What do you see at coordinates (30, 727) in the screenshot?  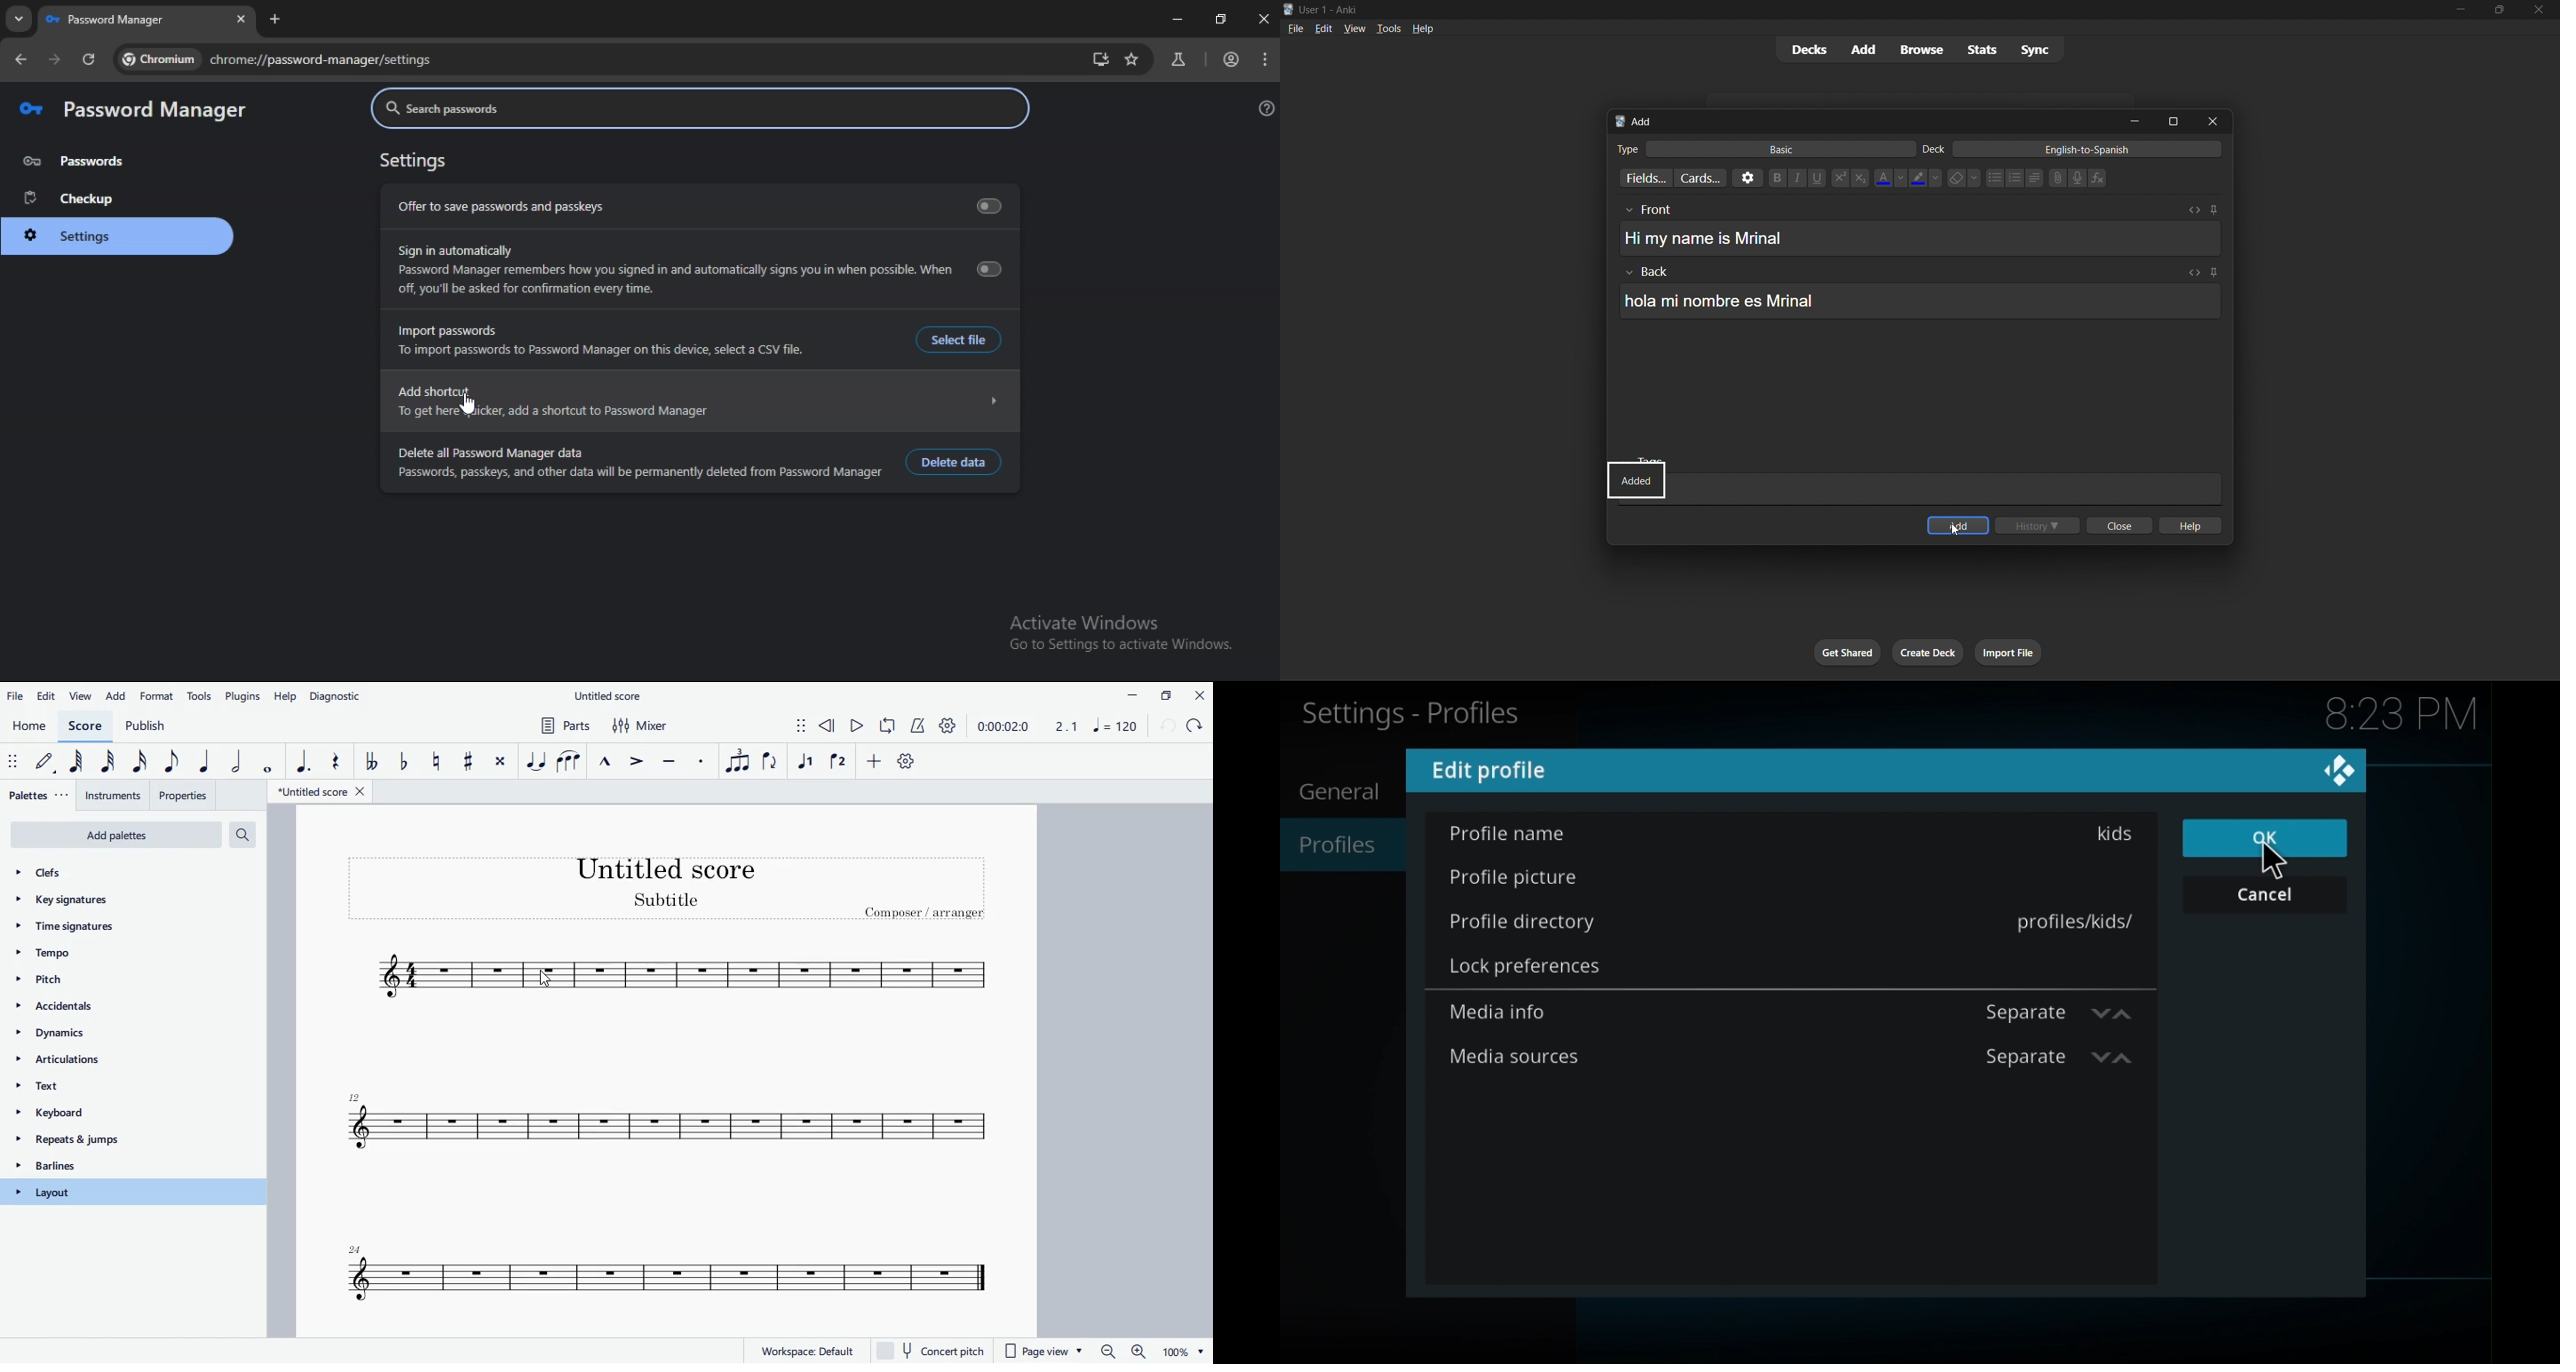 I see `home` at bounding box center [30, 727].